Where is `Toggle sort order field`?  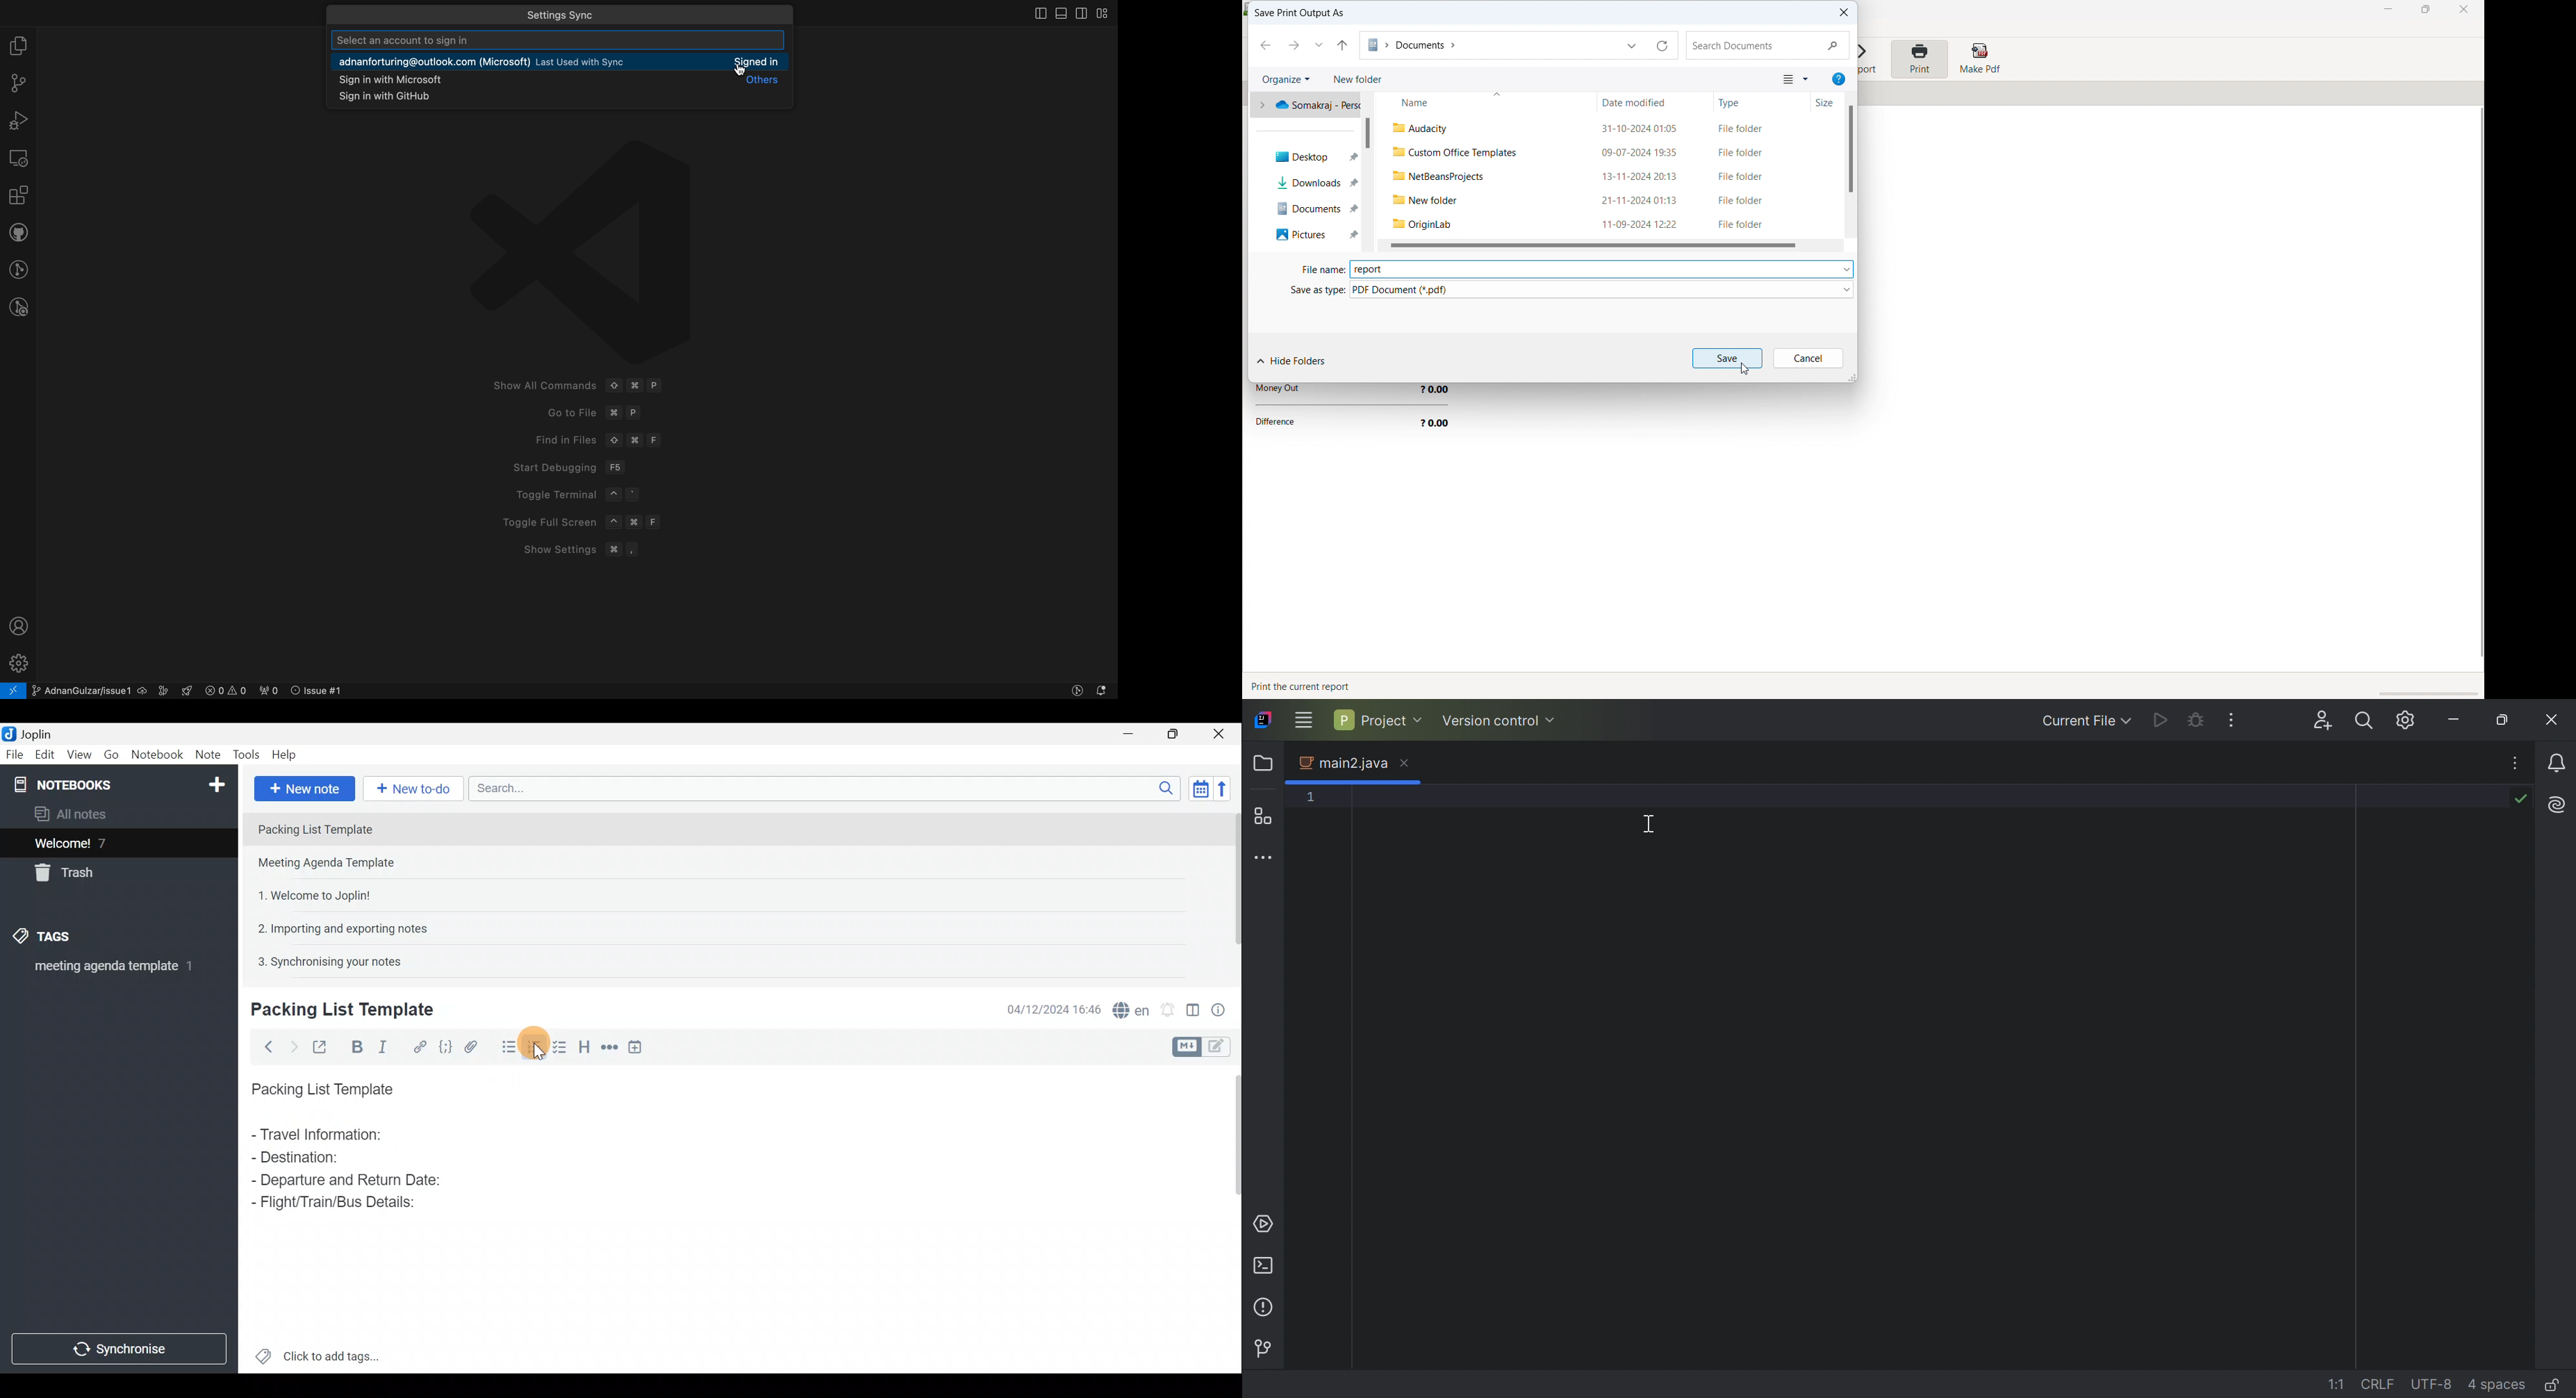 Toggle sort order field is located at coordinates (1197, 788).